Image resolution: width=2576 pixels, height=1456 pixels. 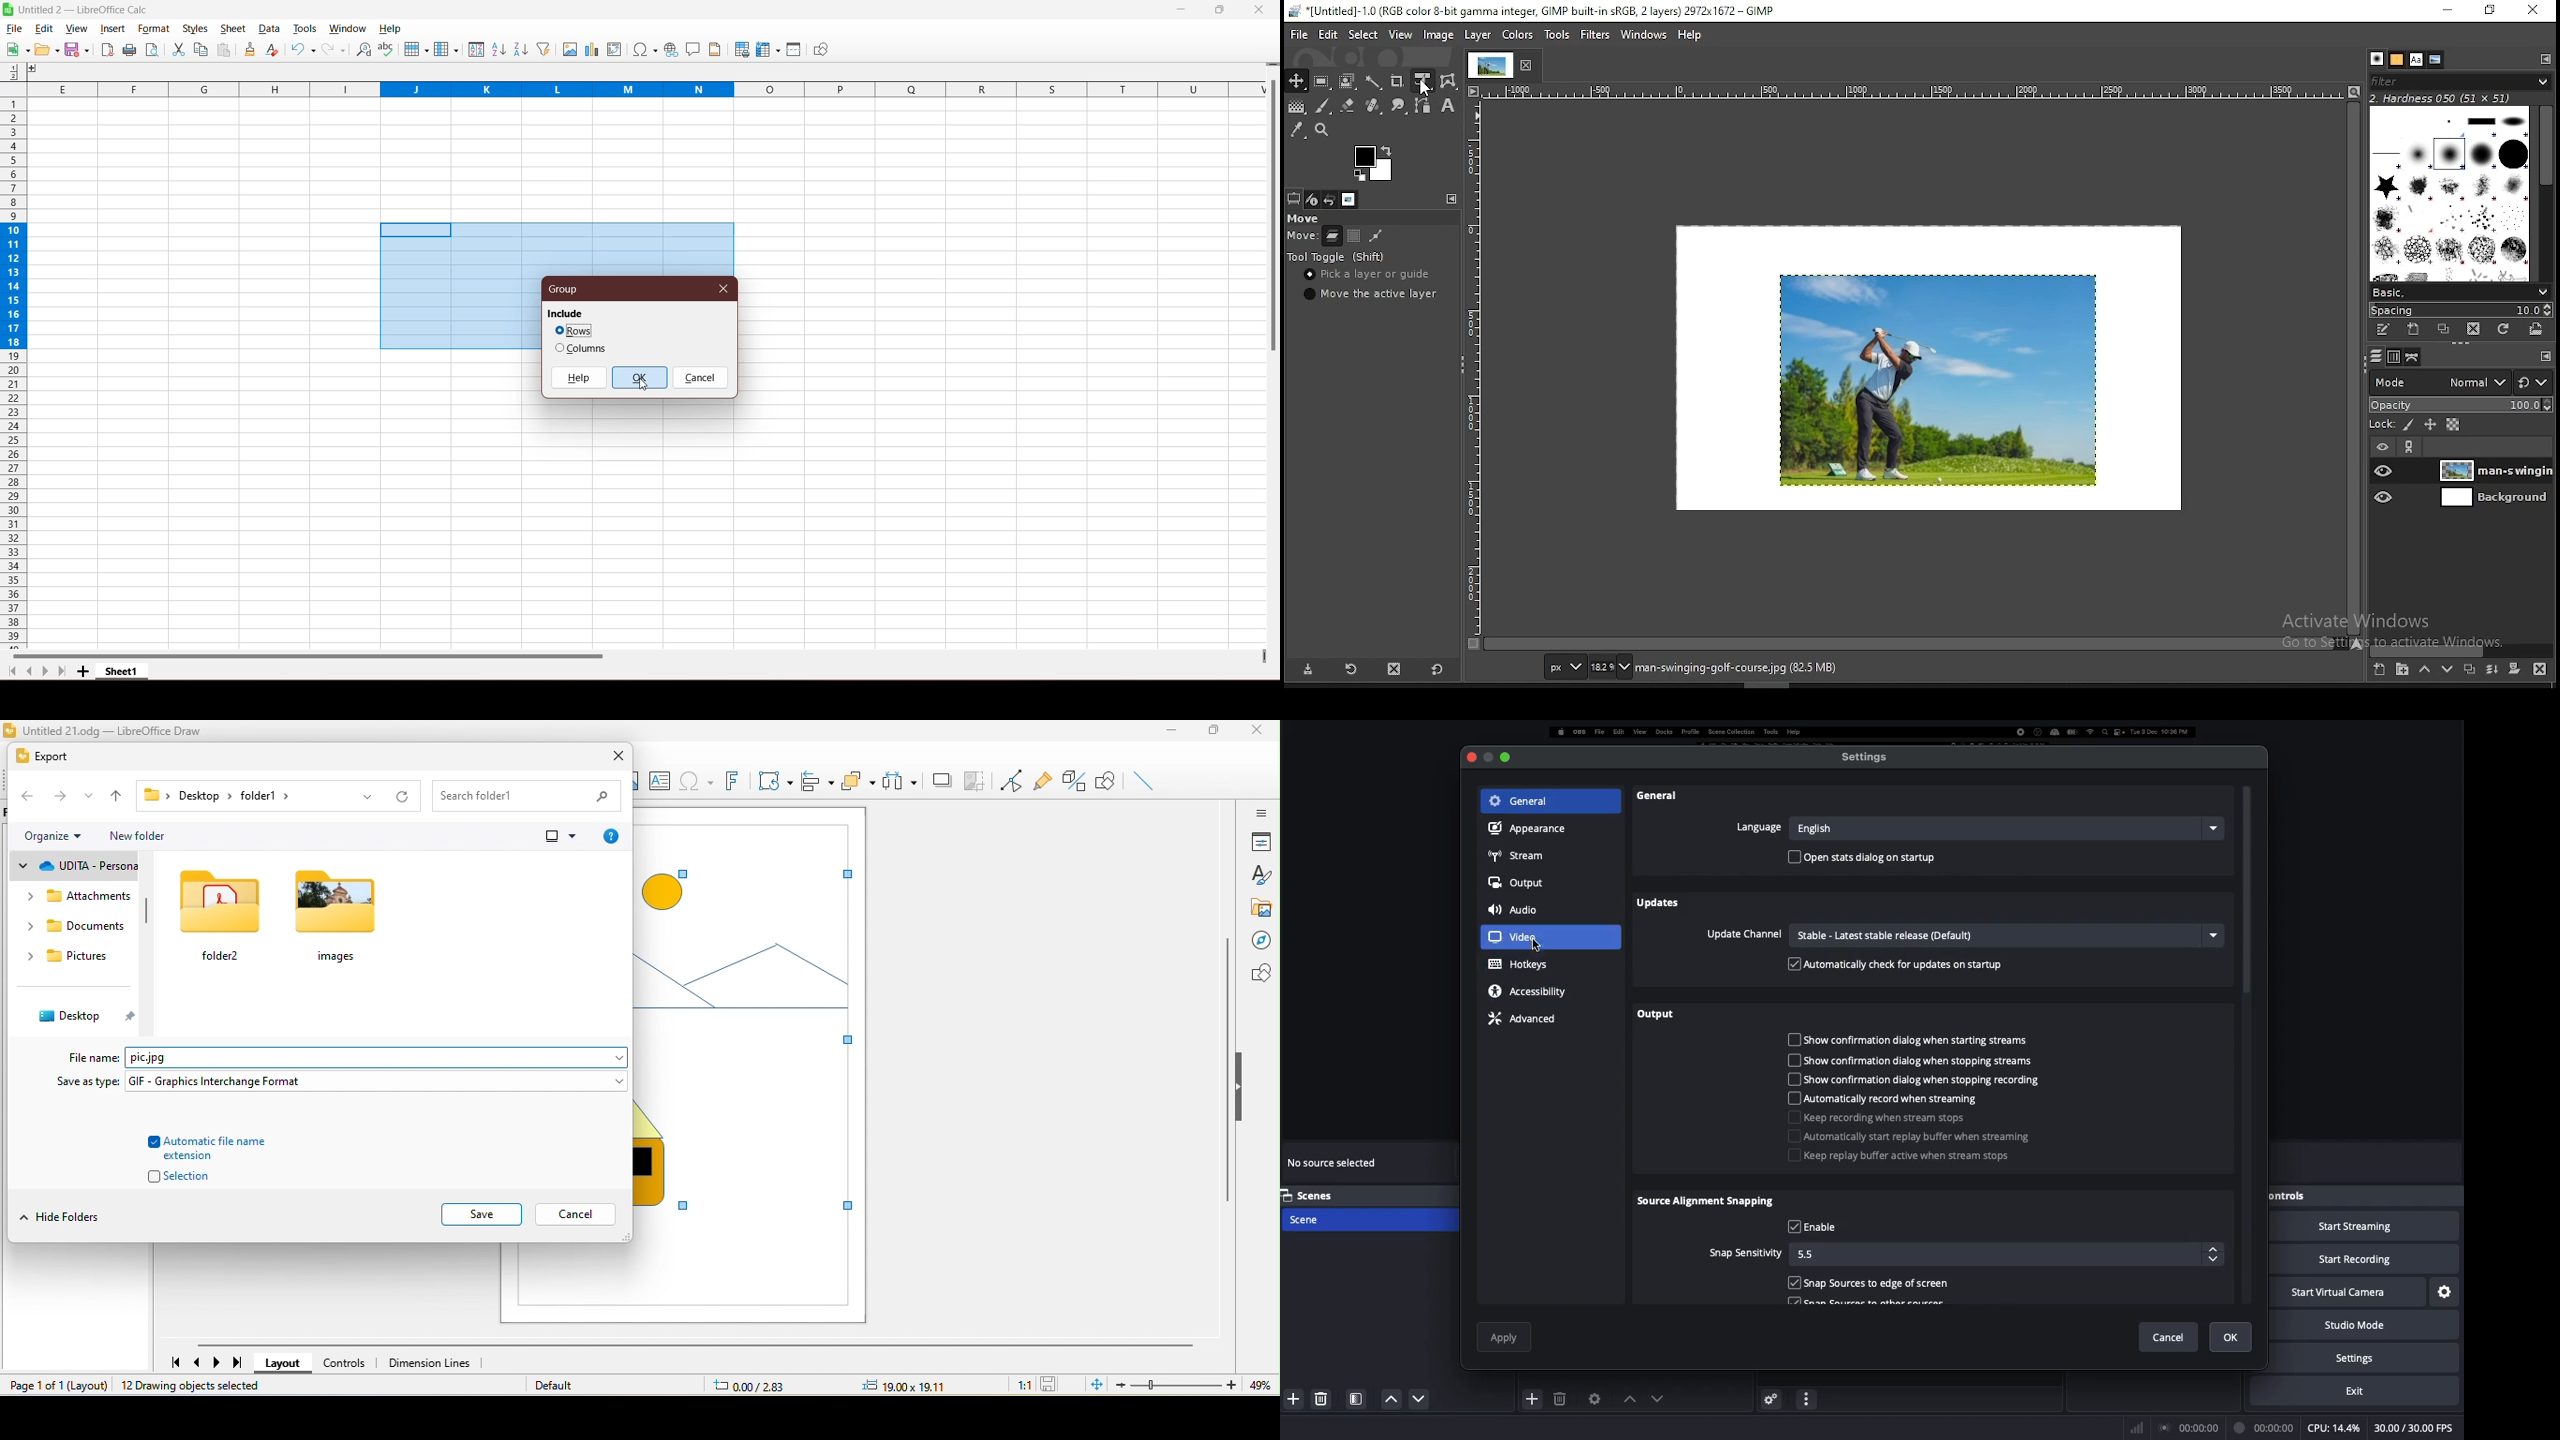 I want to click on Down, so click(x=1387, y=1399).